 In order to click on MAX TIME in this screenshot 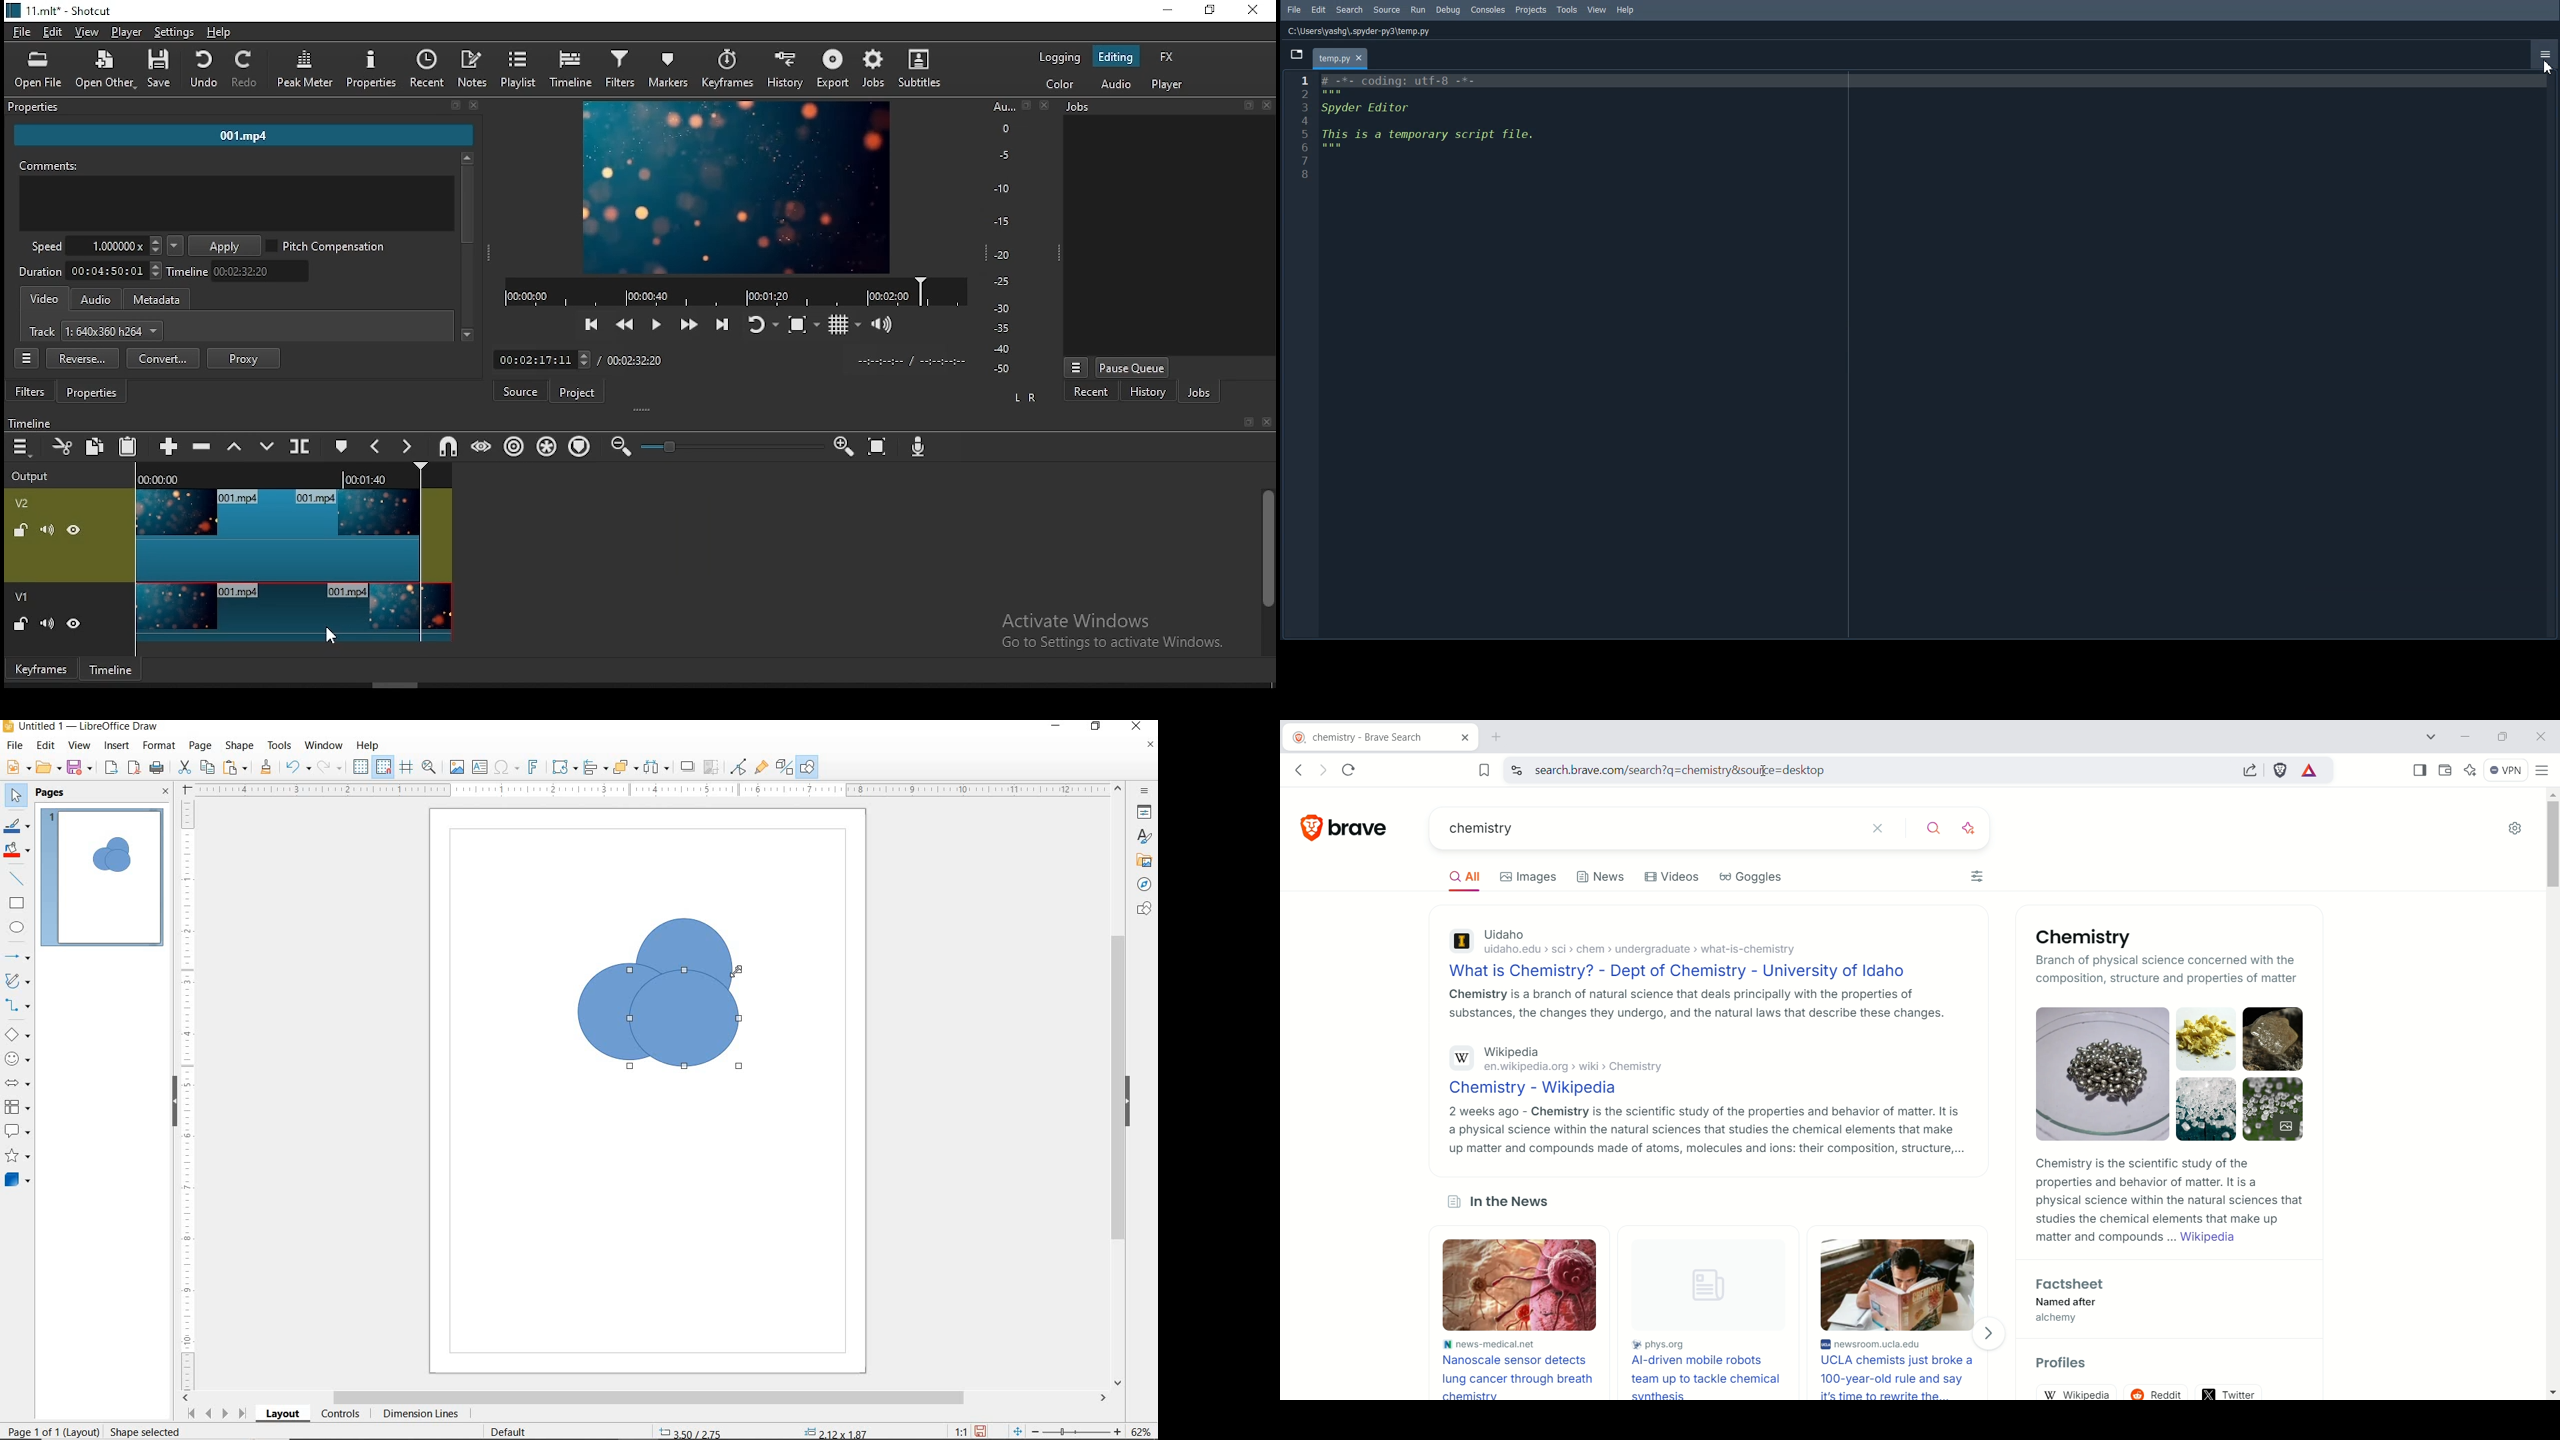, I will do `click(635, 360)`.